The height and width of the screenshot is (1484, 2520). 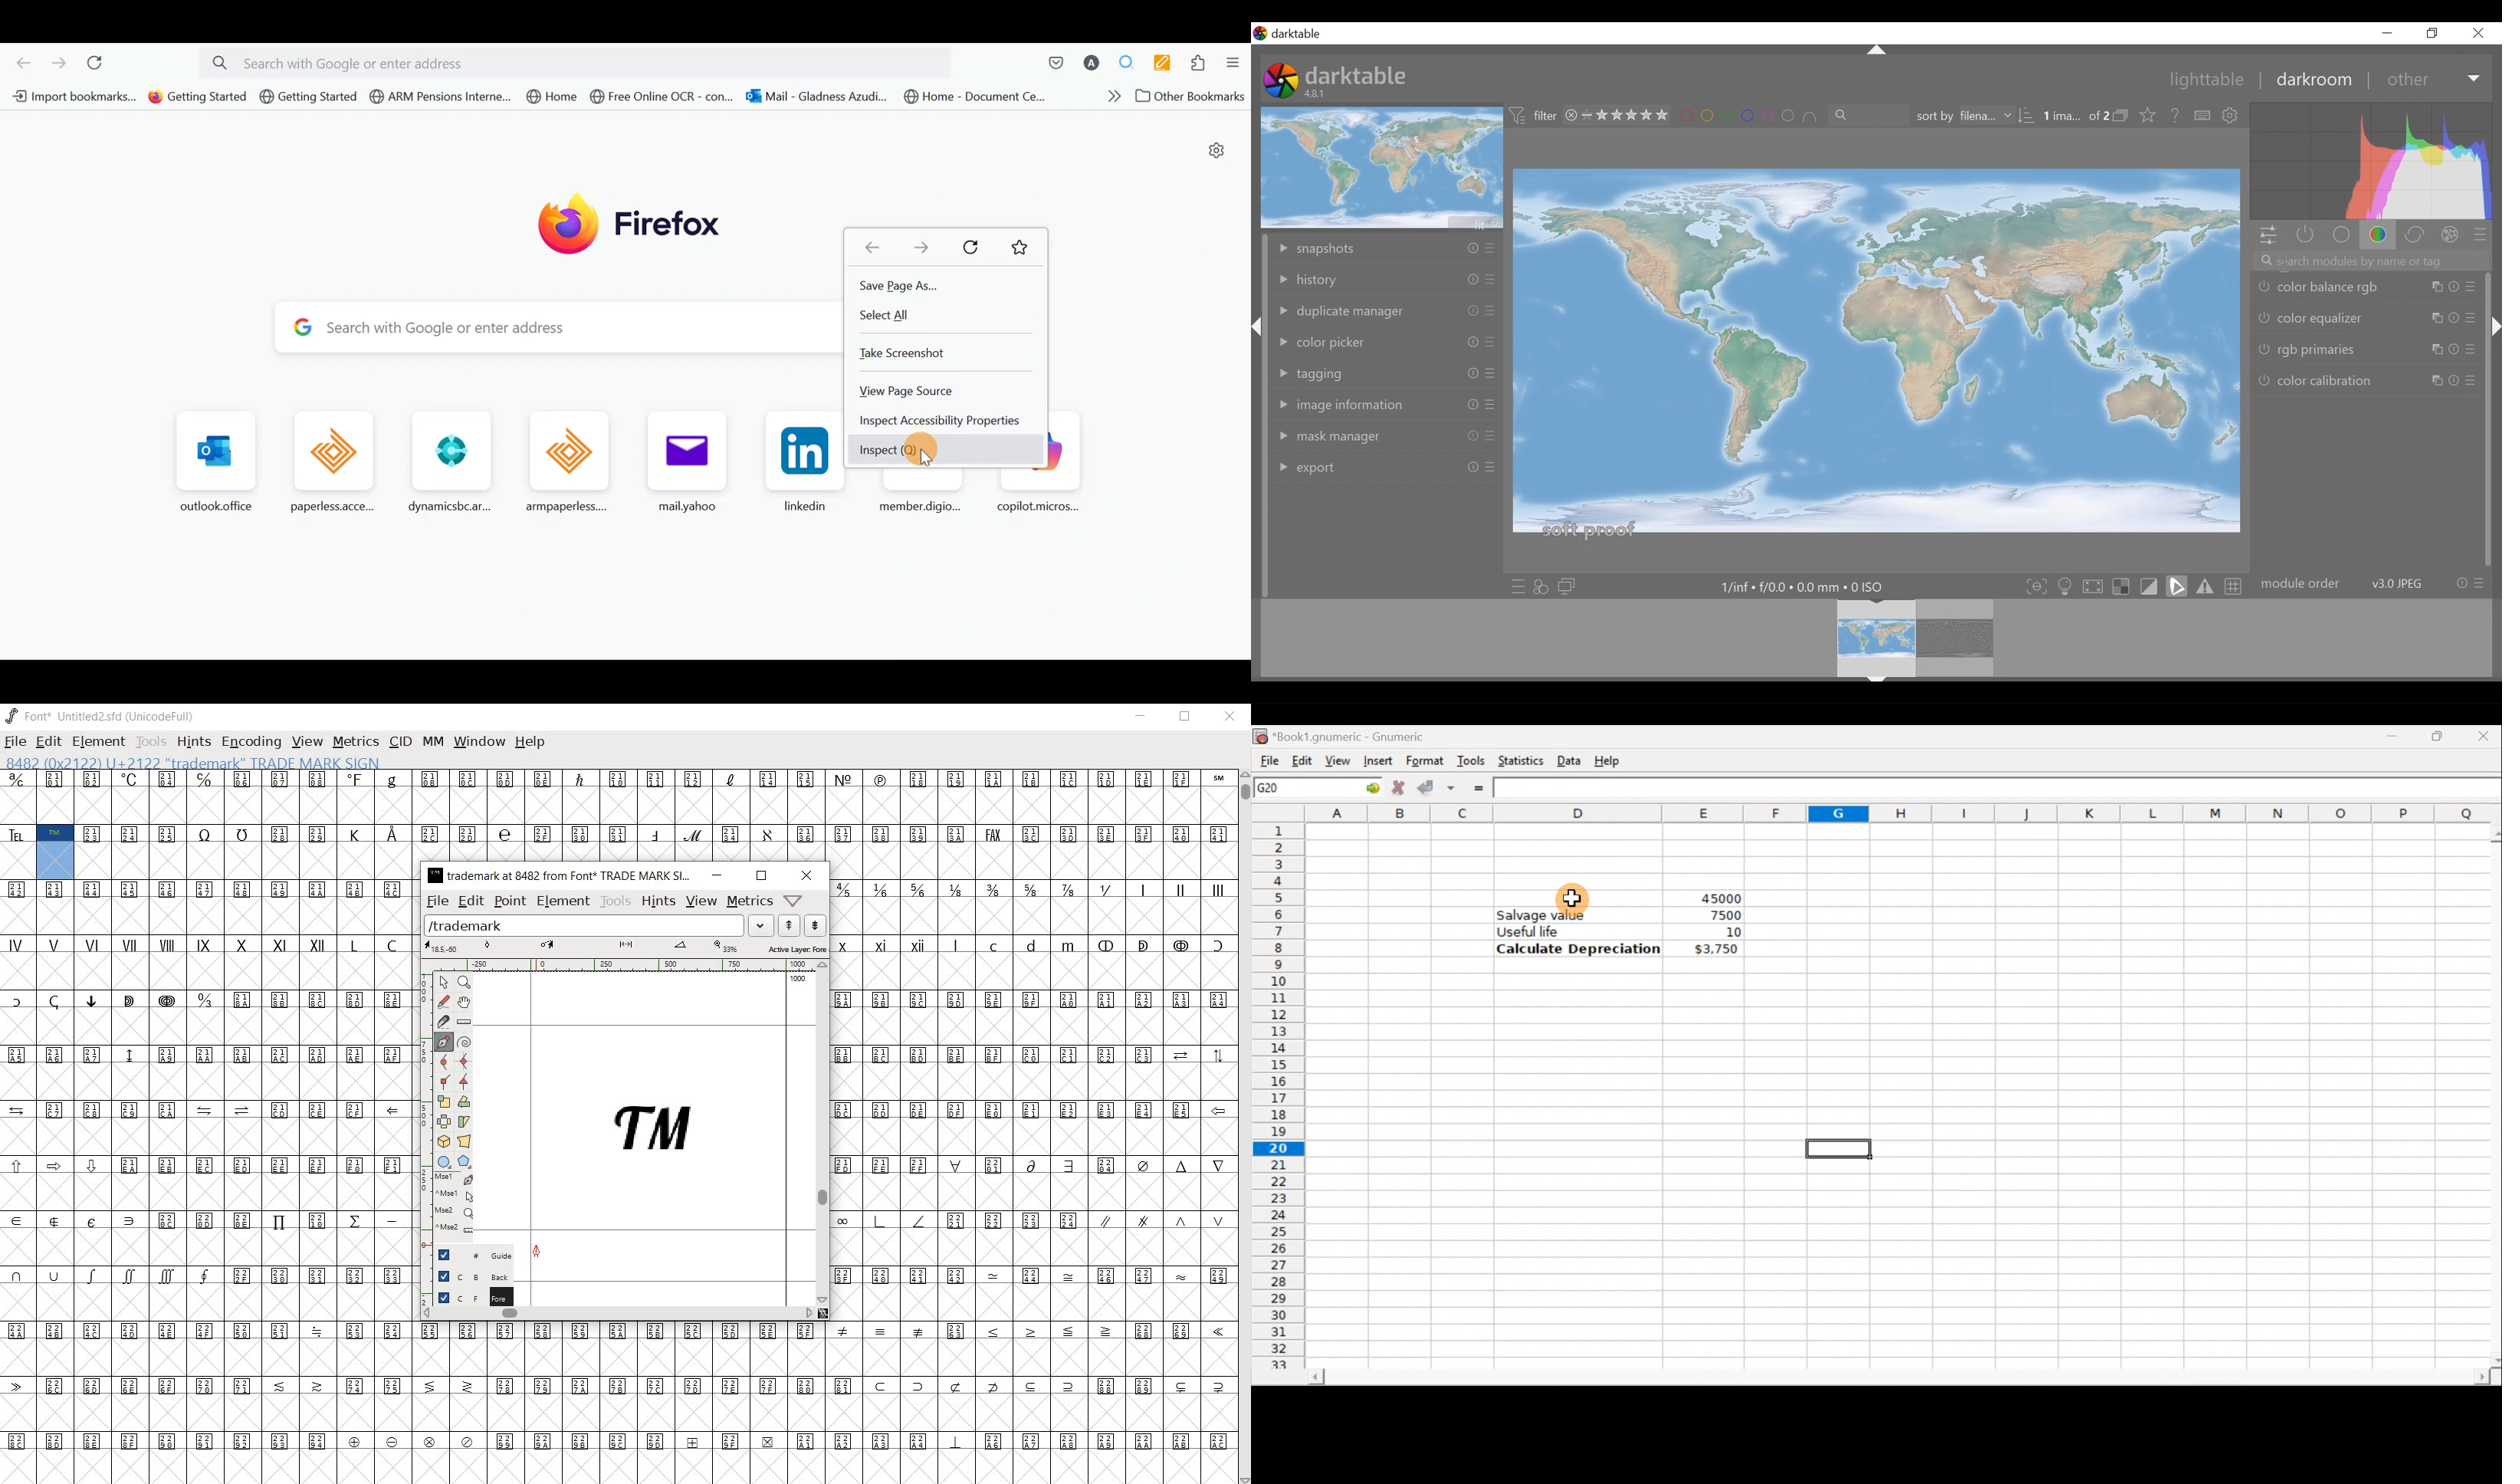 I want to click on Multi keywords highlighter, so click(x=1162, y=60).